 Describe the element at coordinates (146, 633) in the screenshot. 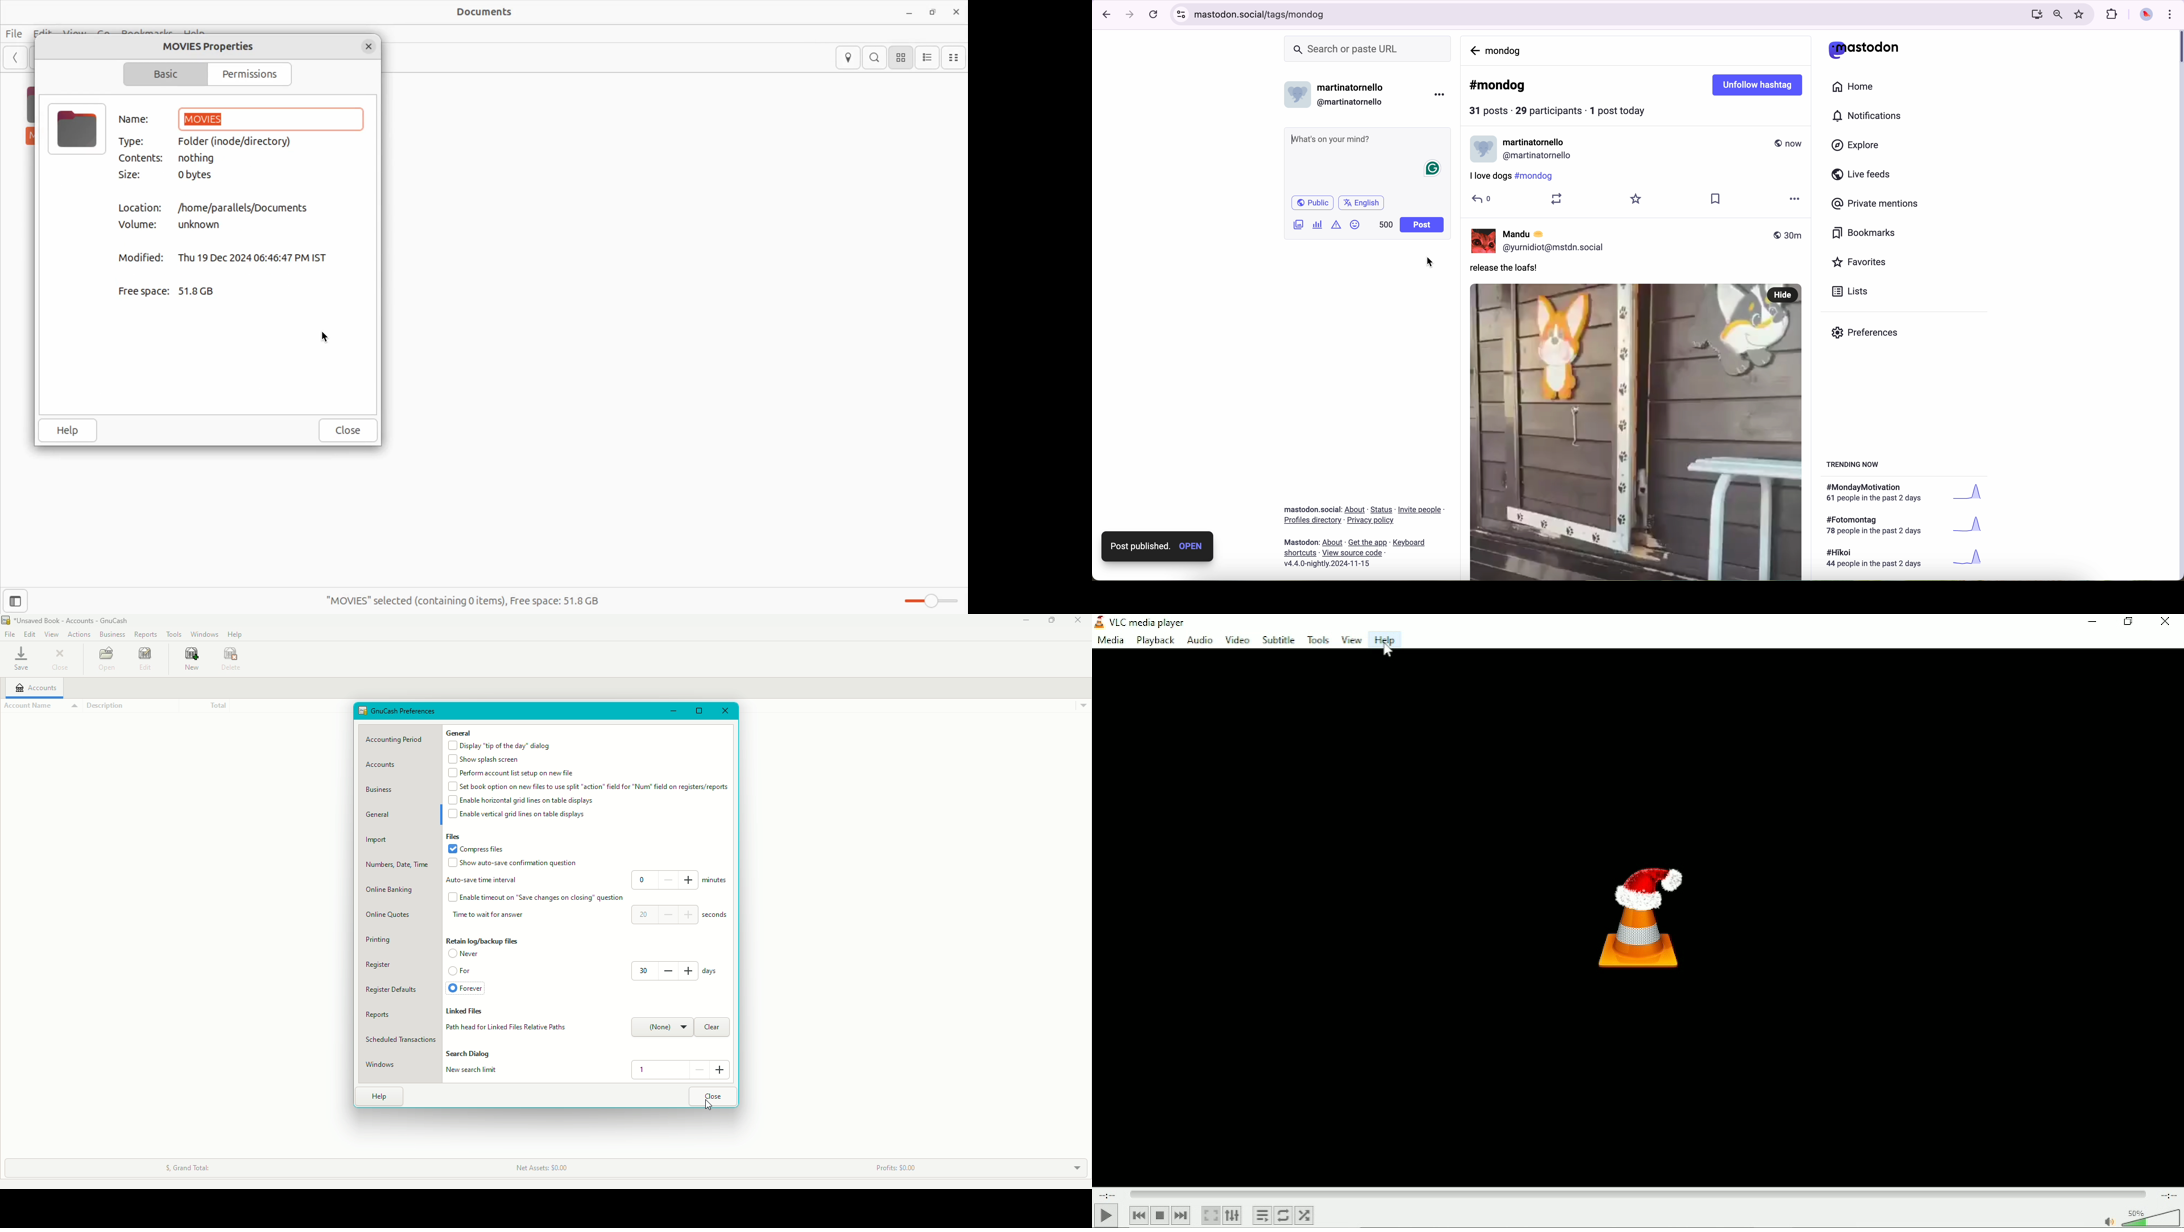

I see `Reports` at that location.